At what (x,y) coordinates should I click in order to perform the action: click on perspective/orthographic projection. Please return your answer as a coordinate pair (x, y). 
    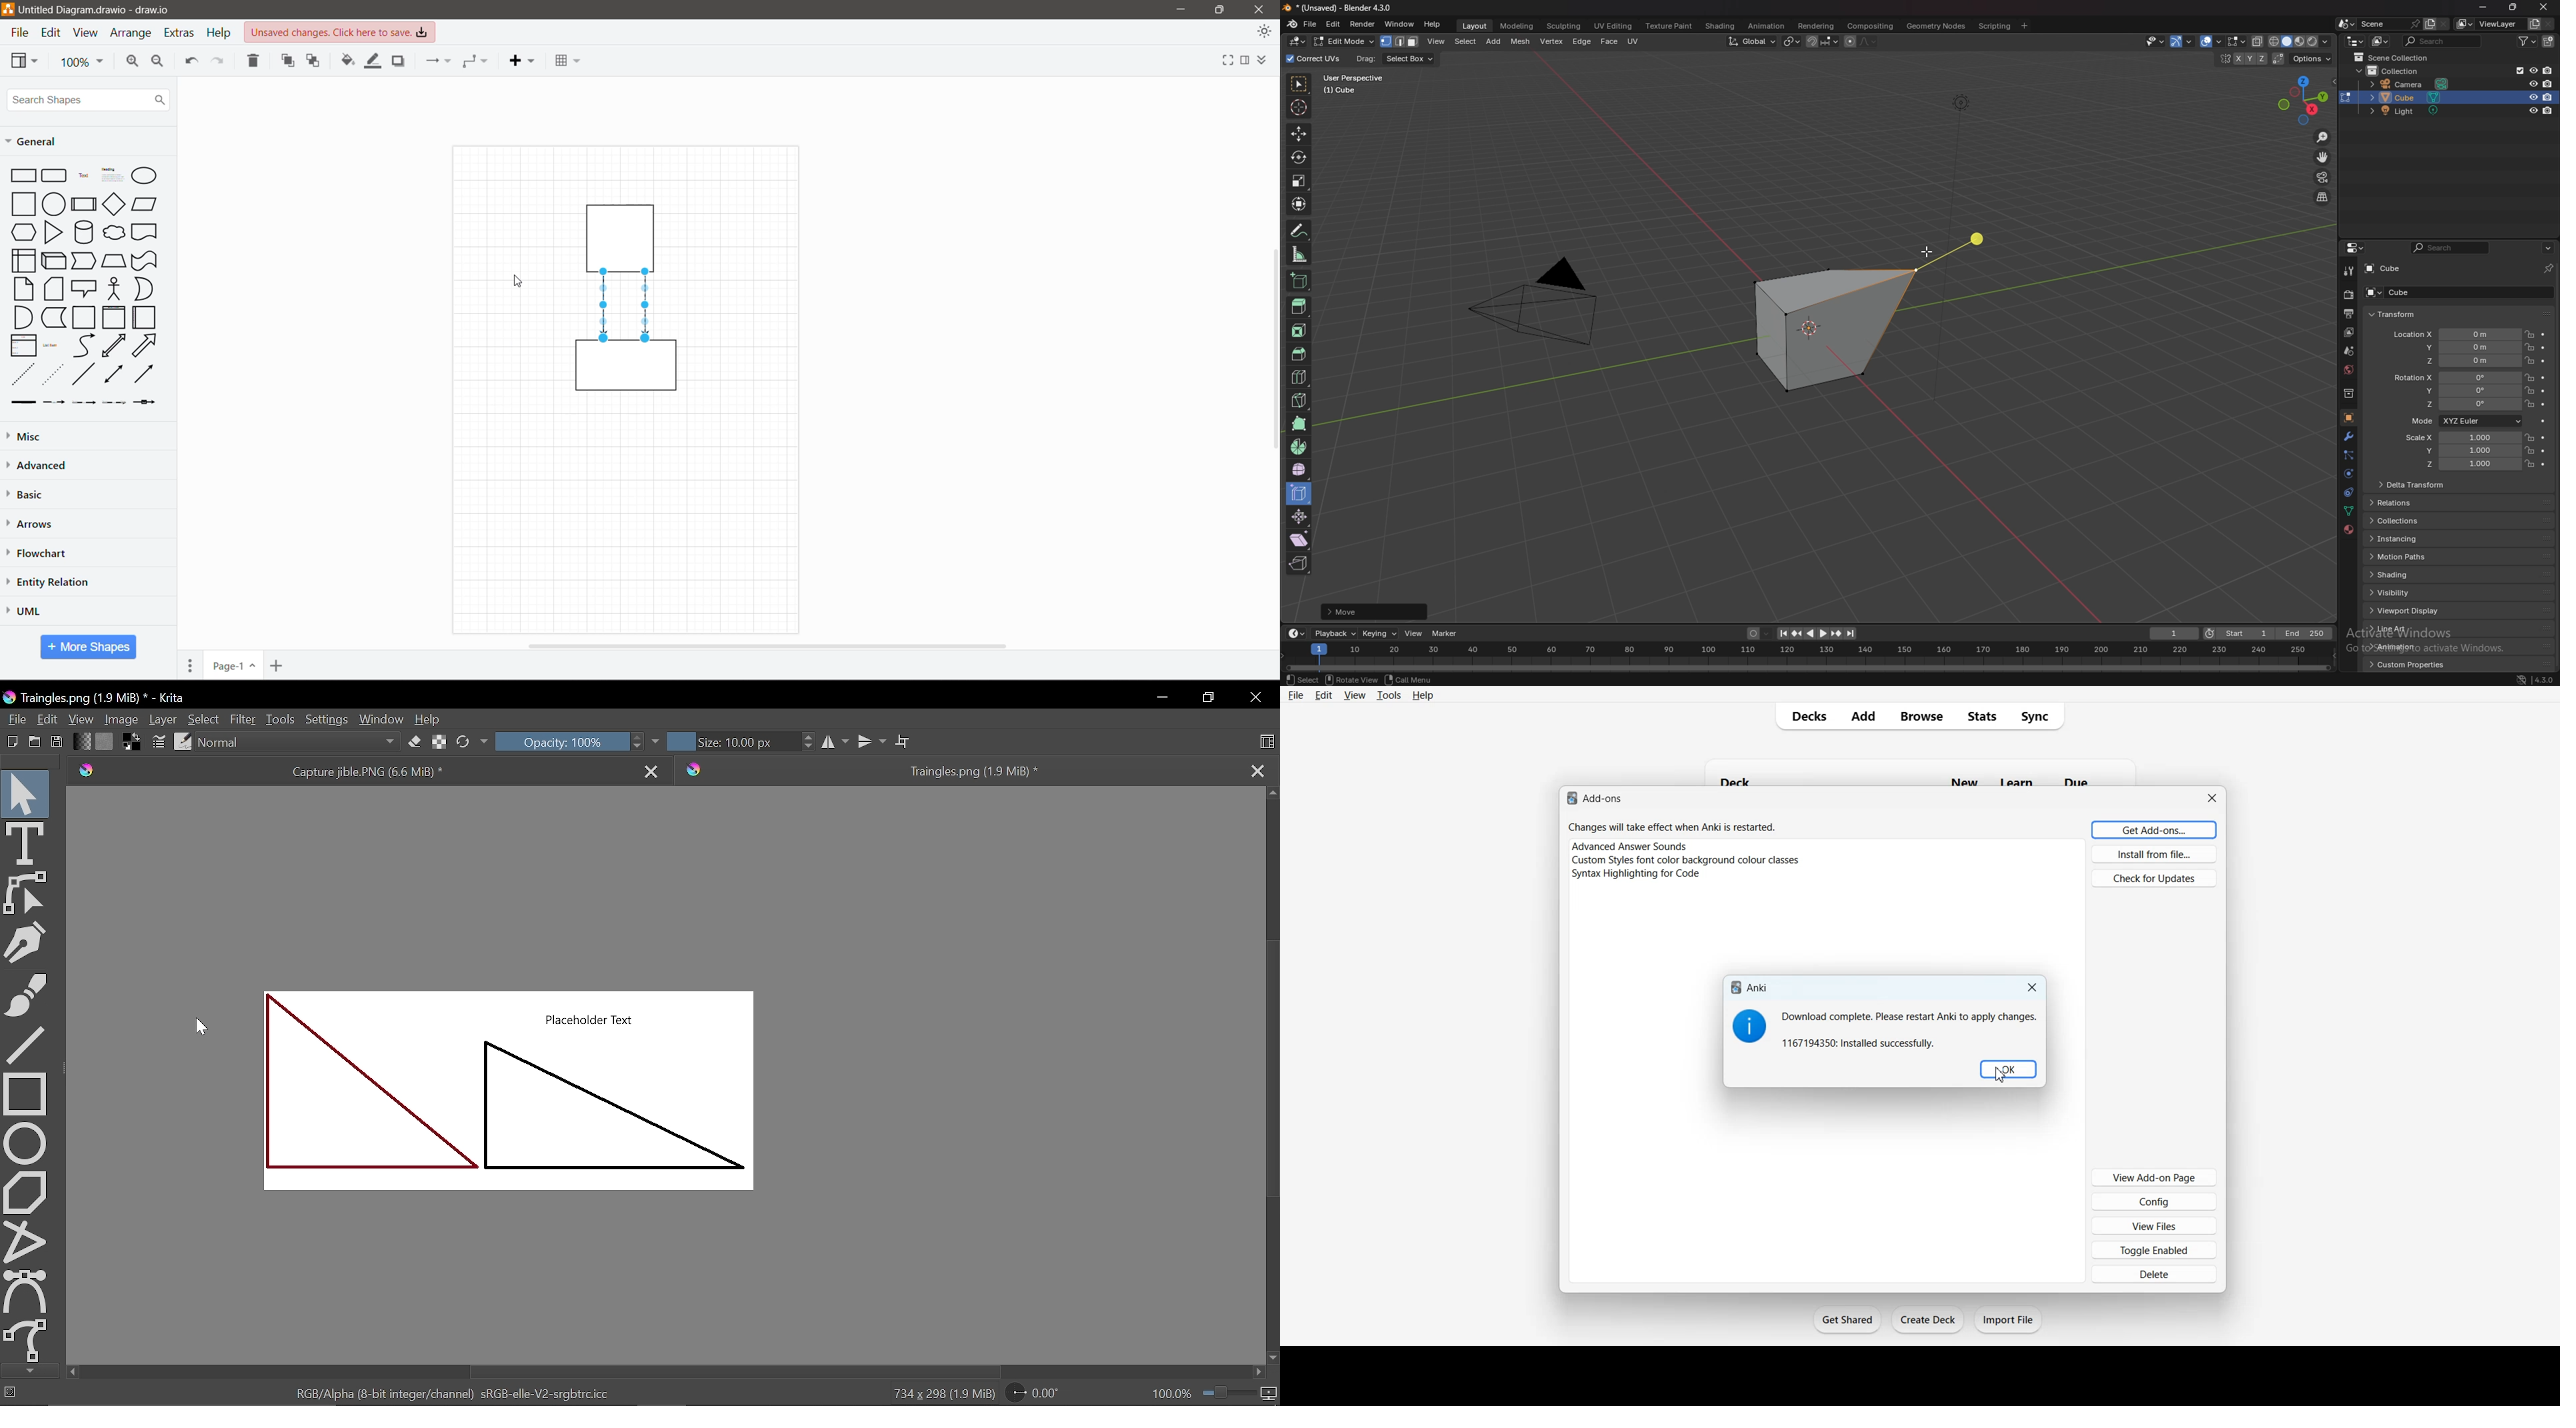
    Looking at the image, I should click on (2323, 197).